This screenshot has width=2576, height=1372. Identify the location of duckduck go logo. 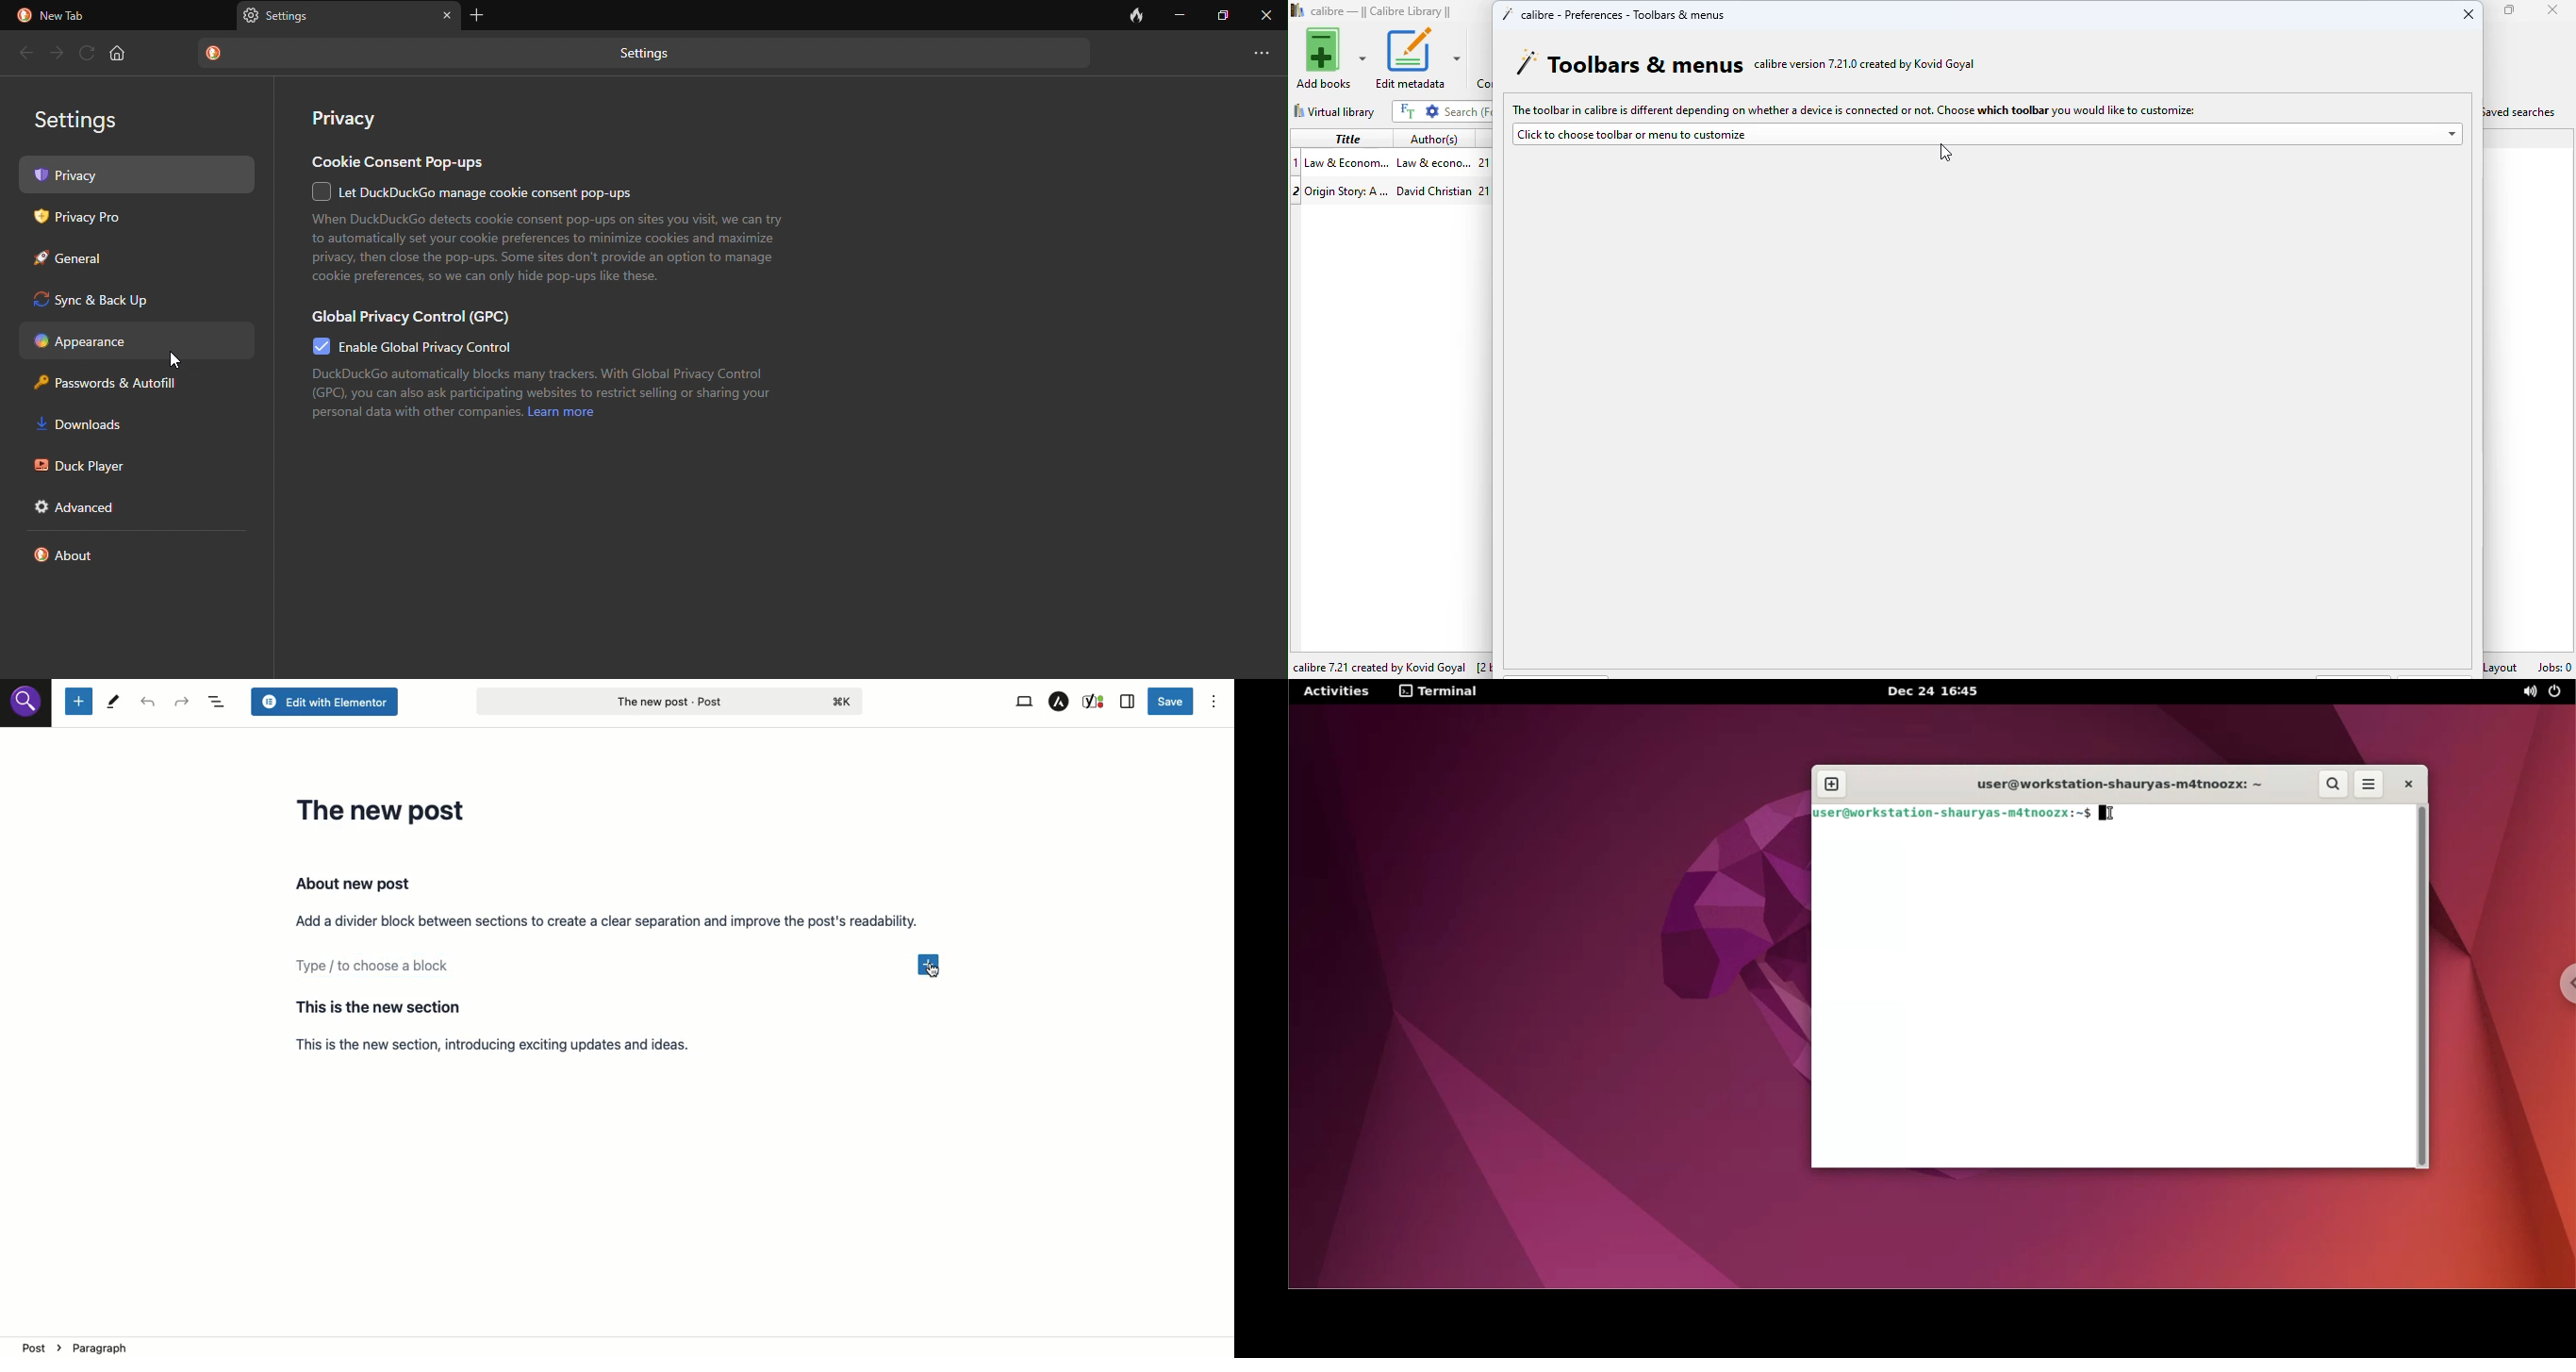
(215, 54).